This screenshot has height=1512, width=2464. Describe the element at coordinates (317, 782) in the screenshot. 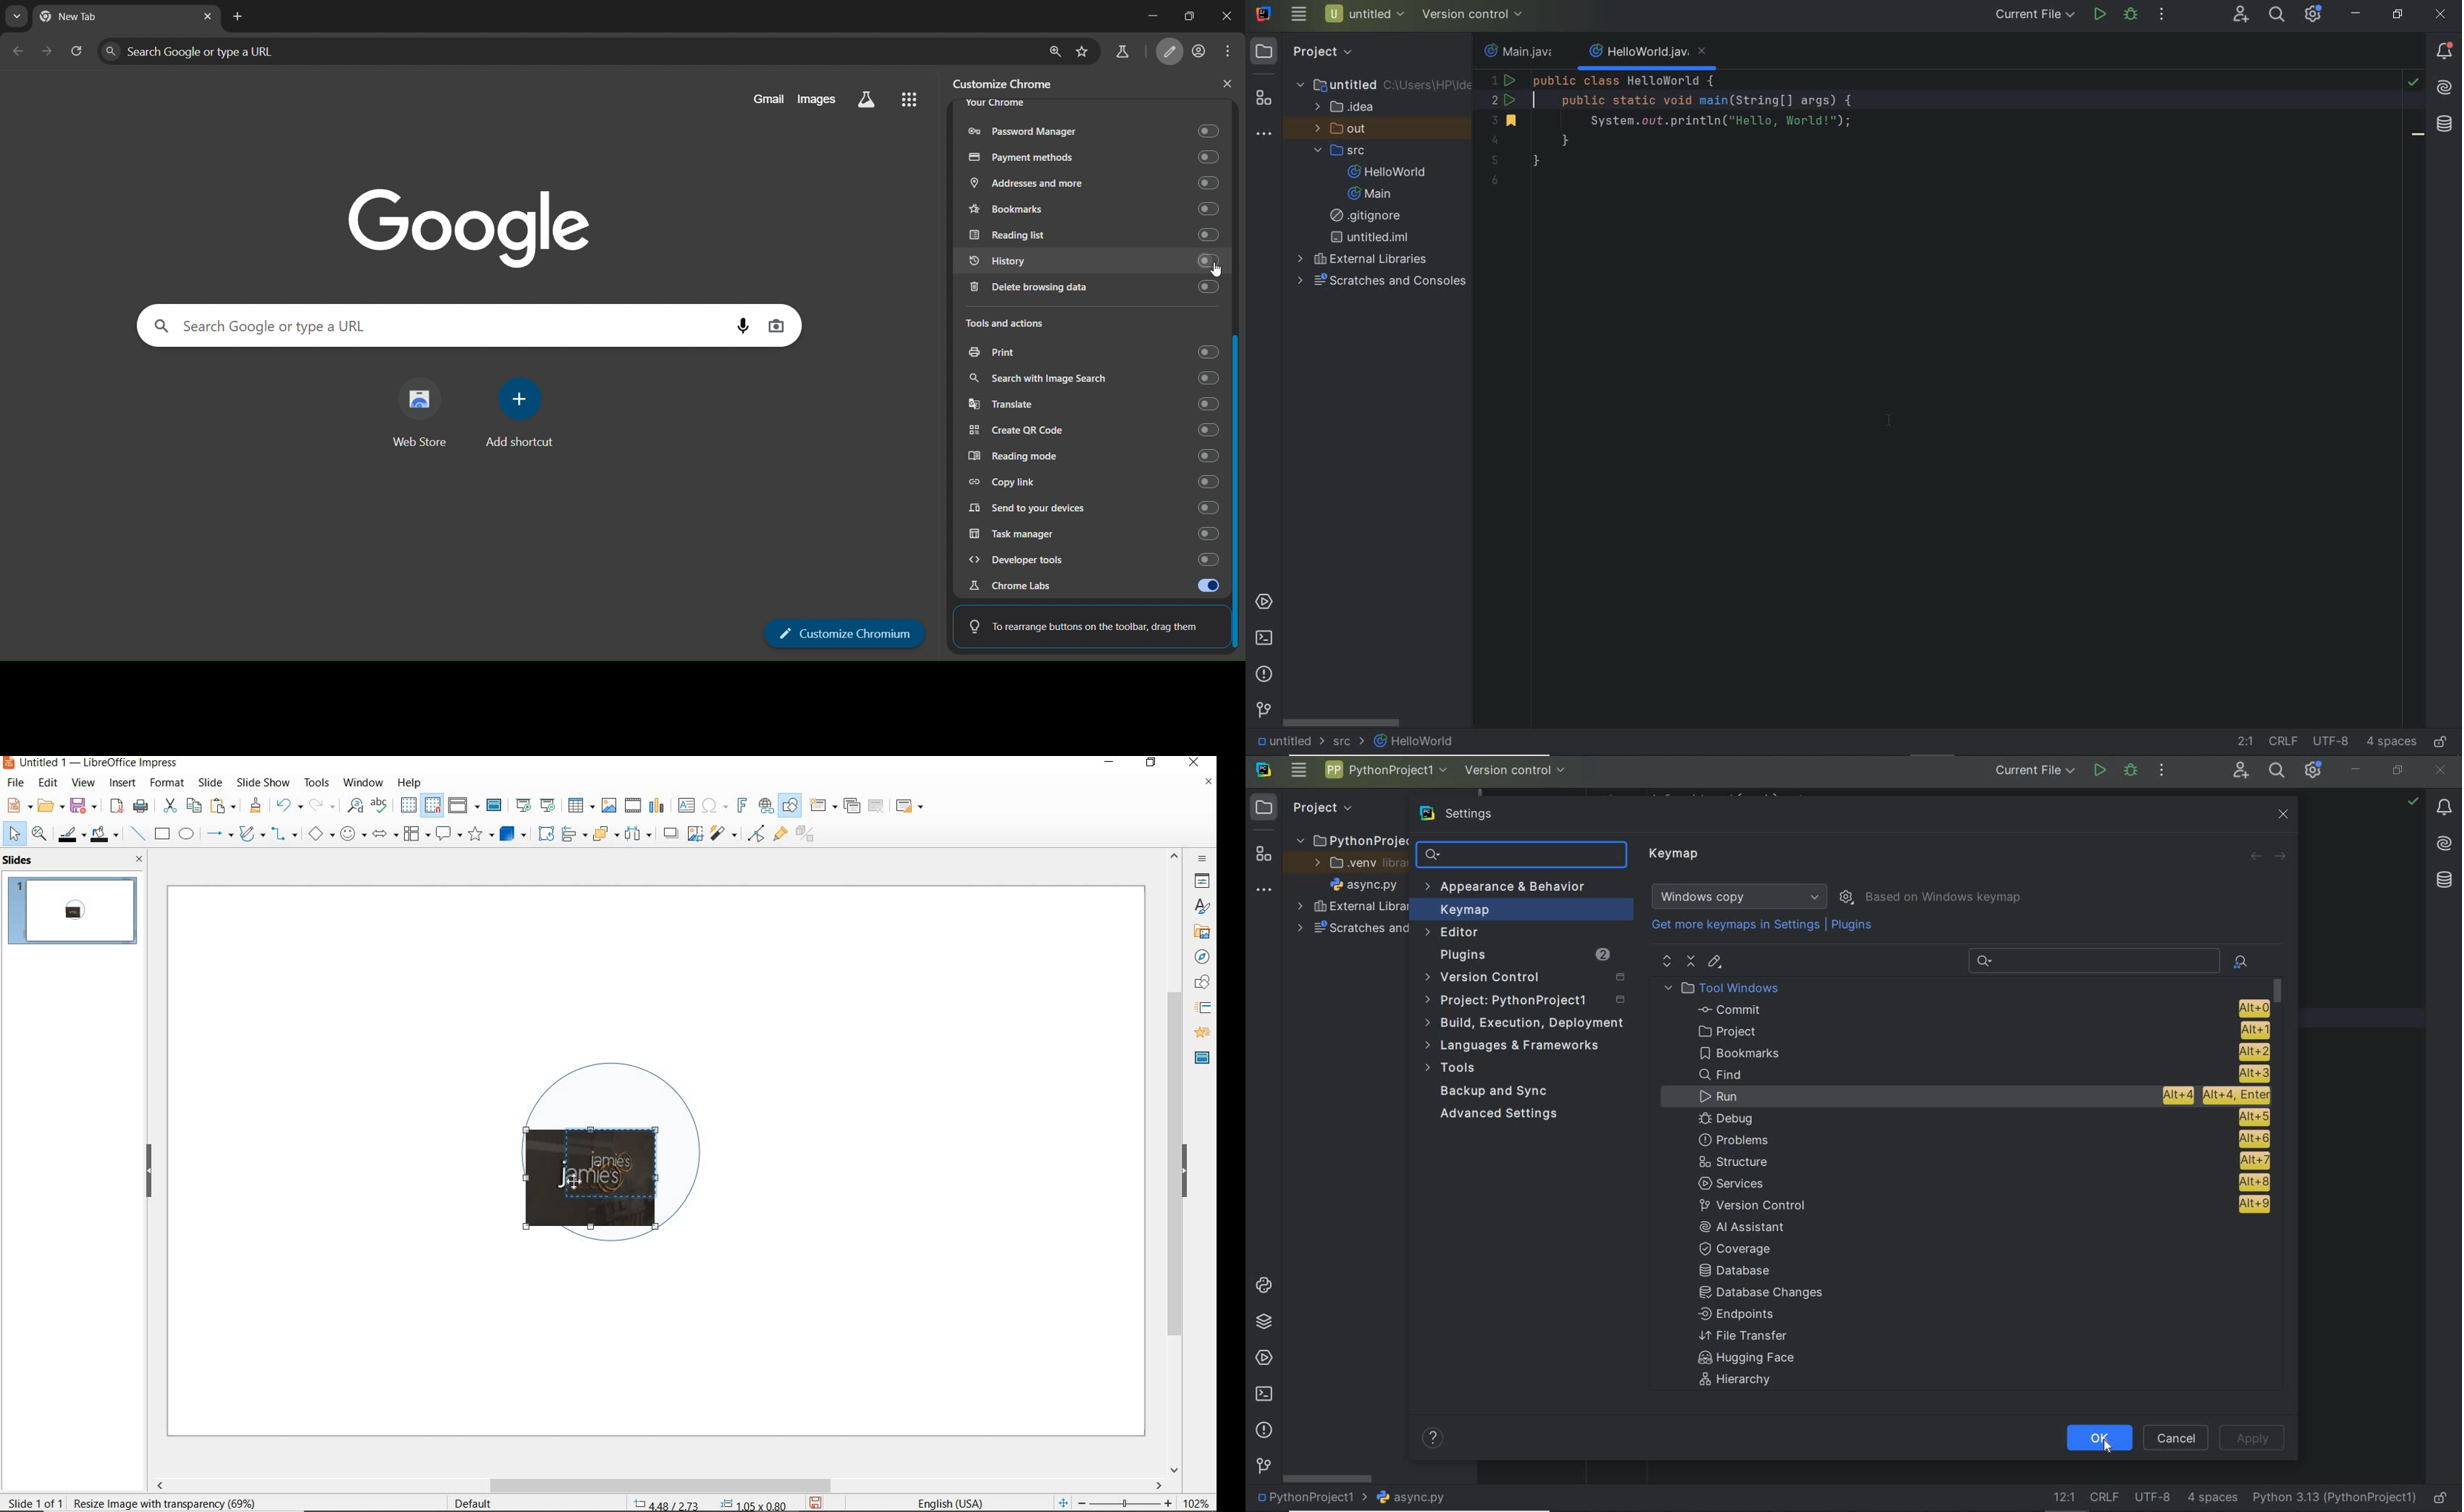

I see `tools` at that location.